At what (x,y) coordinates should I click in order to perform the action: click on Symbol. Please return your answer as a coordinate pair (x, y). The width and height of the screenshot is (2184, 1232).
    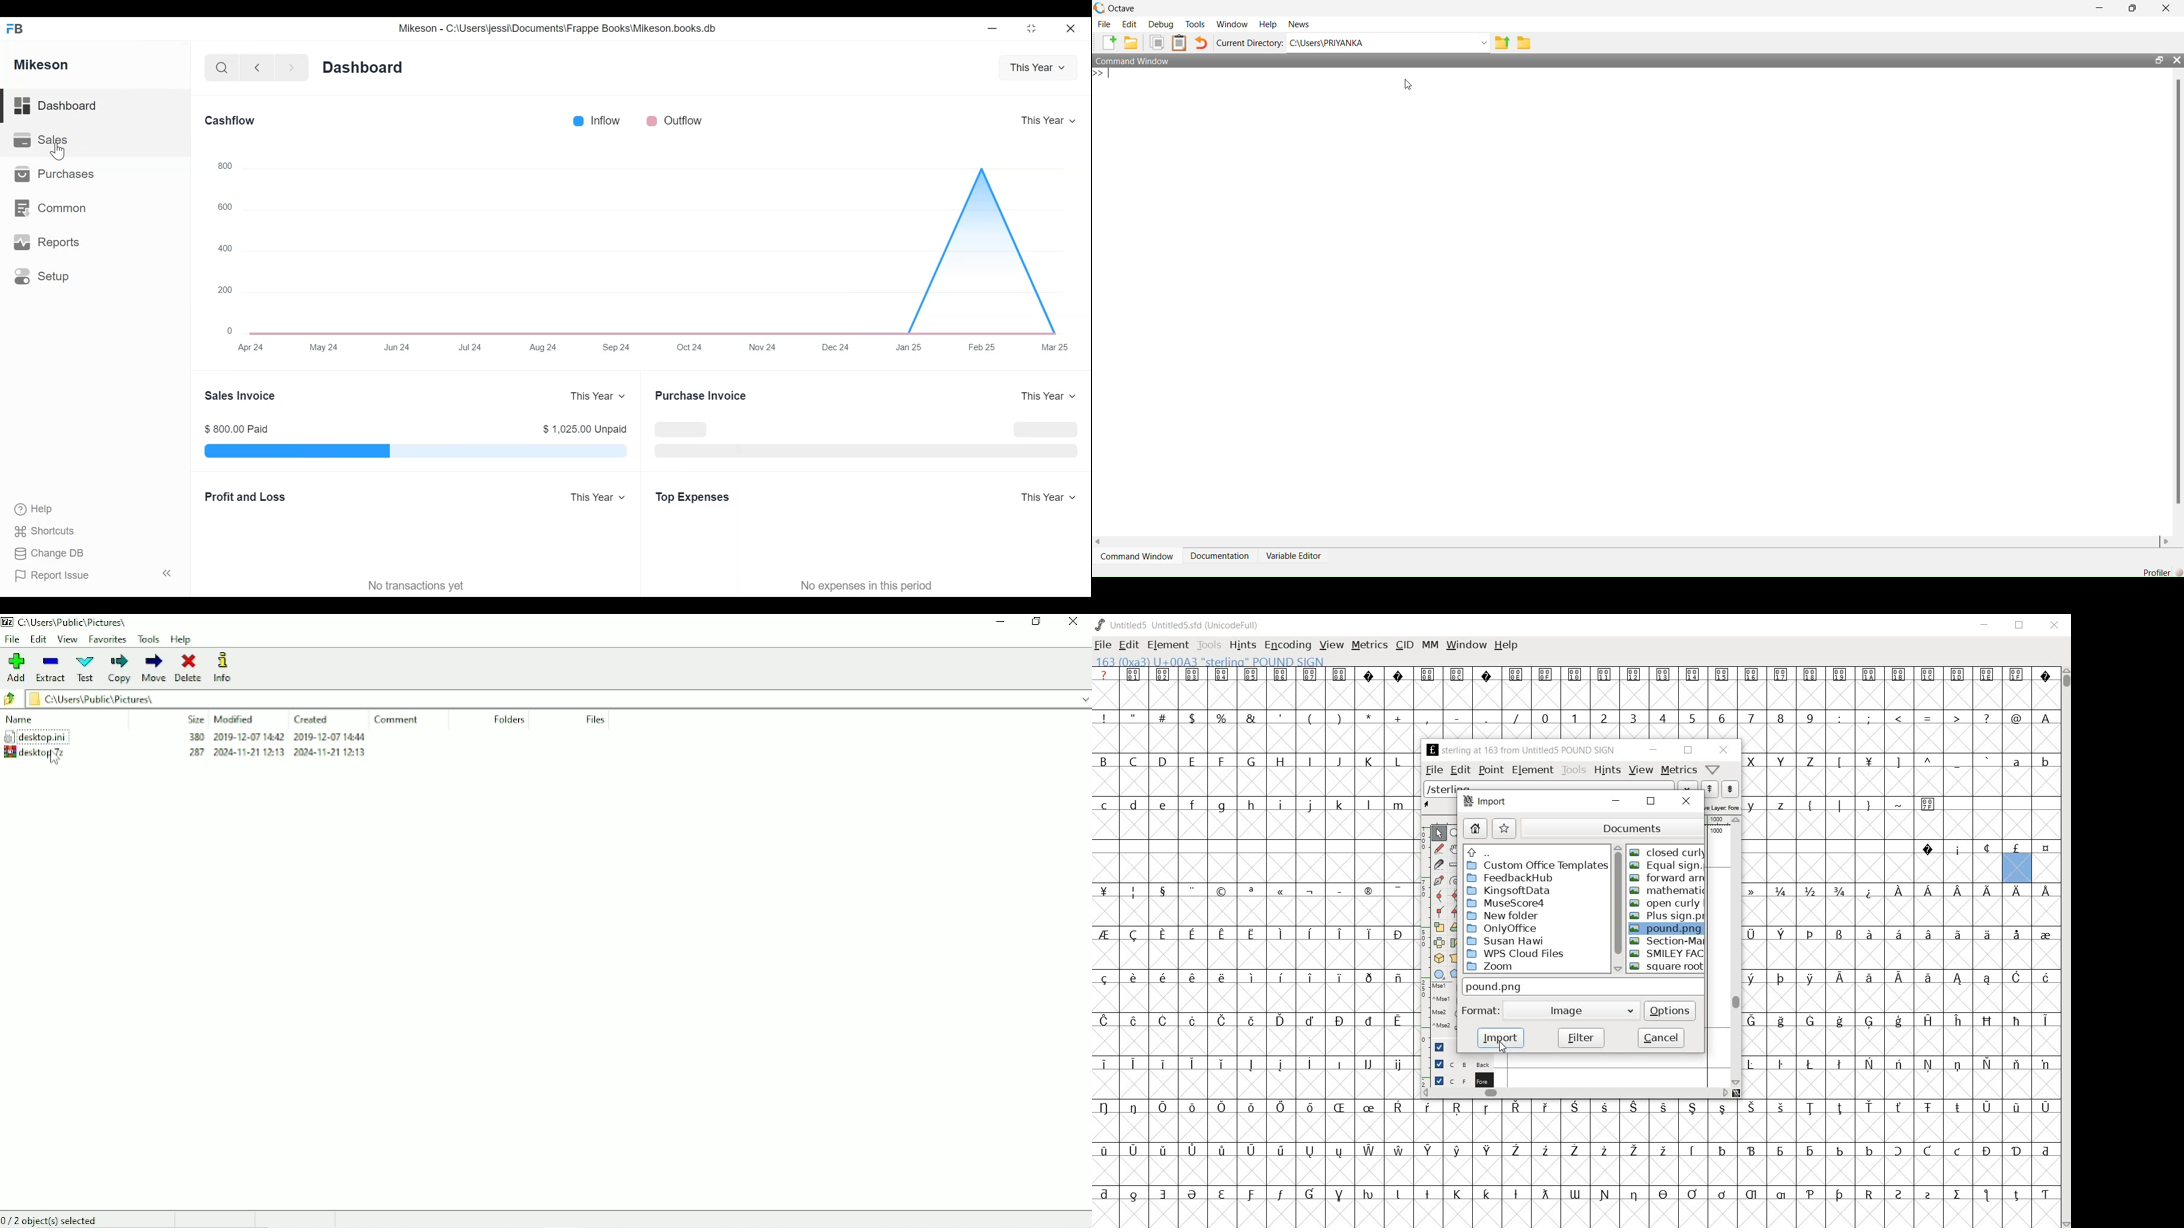
    Looking at the image, I should click on (1780, 978).